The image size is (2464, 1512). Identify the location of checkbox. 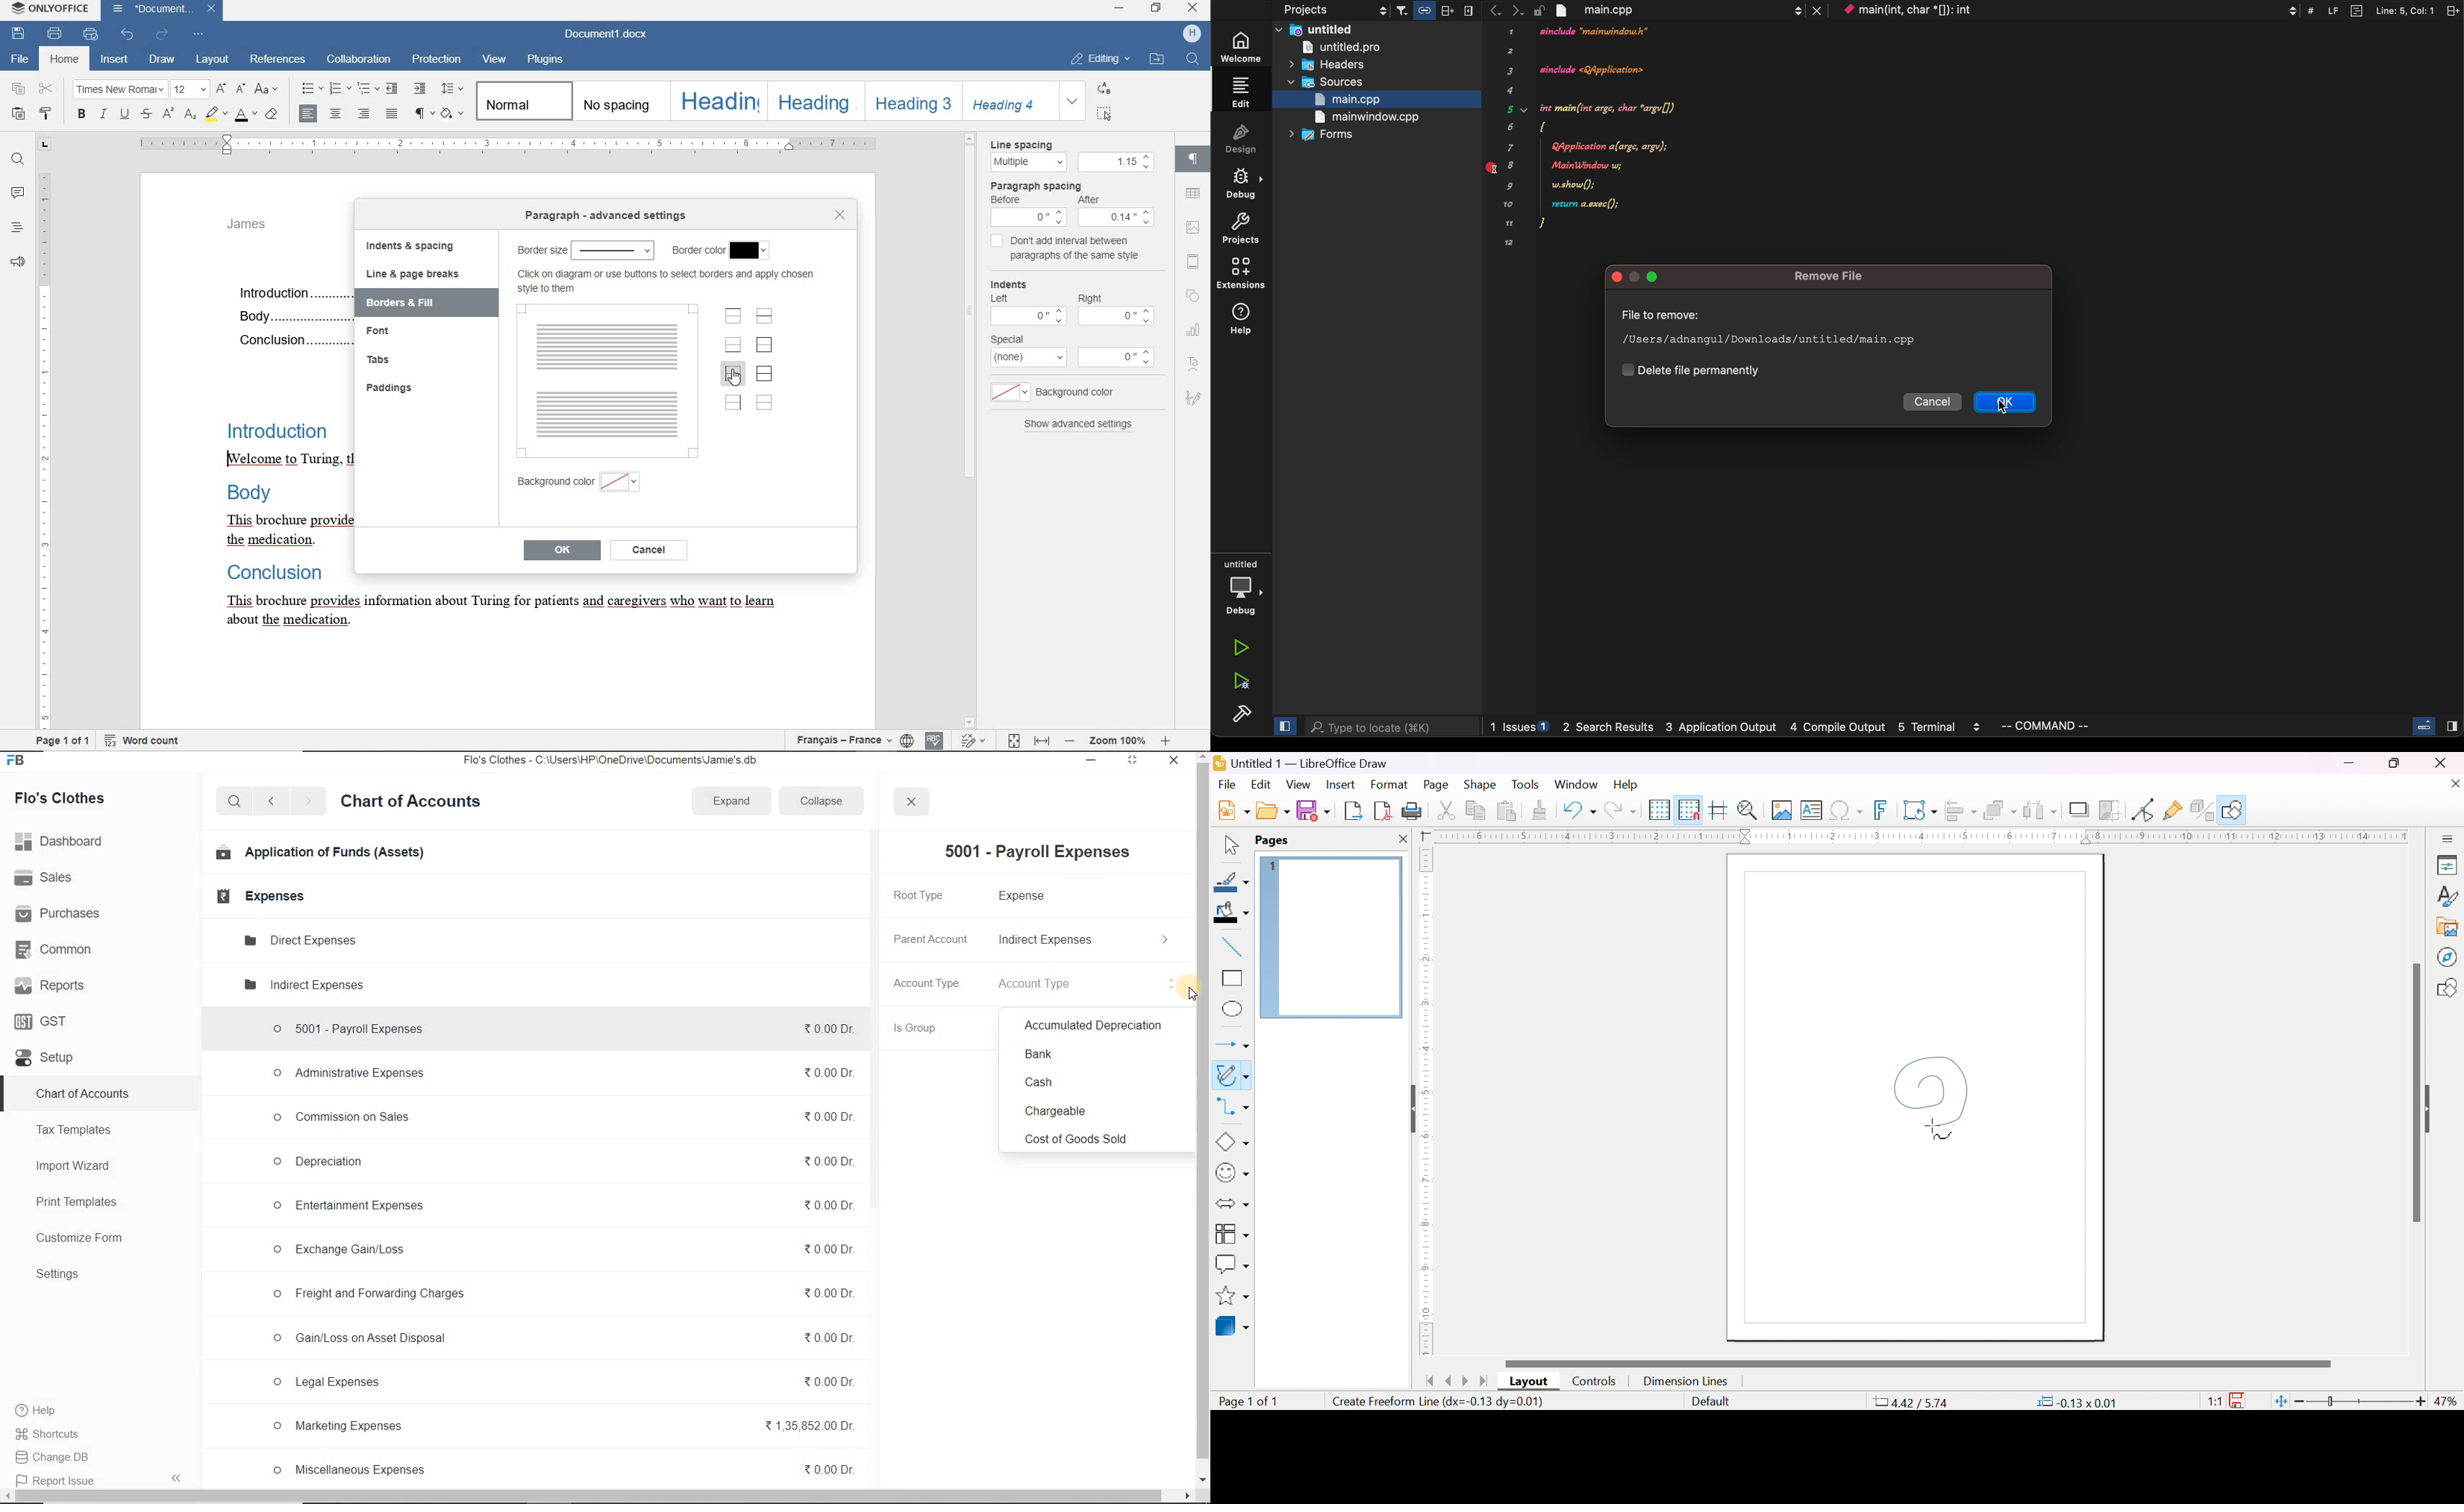
(1192, 995).